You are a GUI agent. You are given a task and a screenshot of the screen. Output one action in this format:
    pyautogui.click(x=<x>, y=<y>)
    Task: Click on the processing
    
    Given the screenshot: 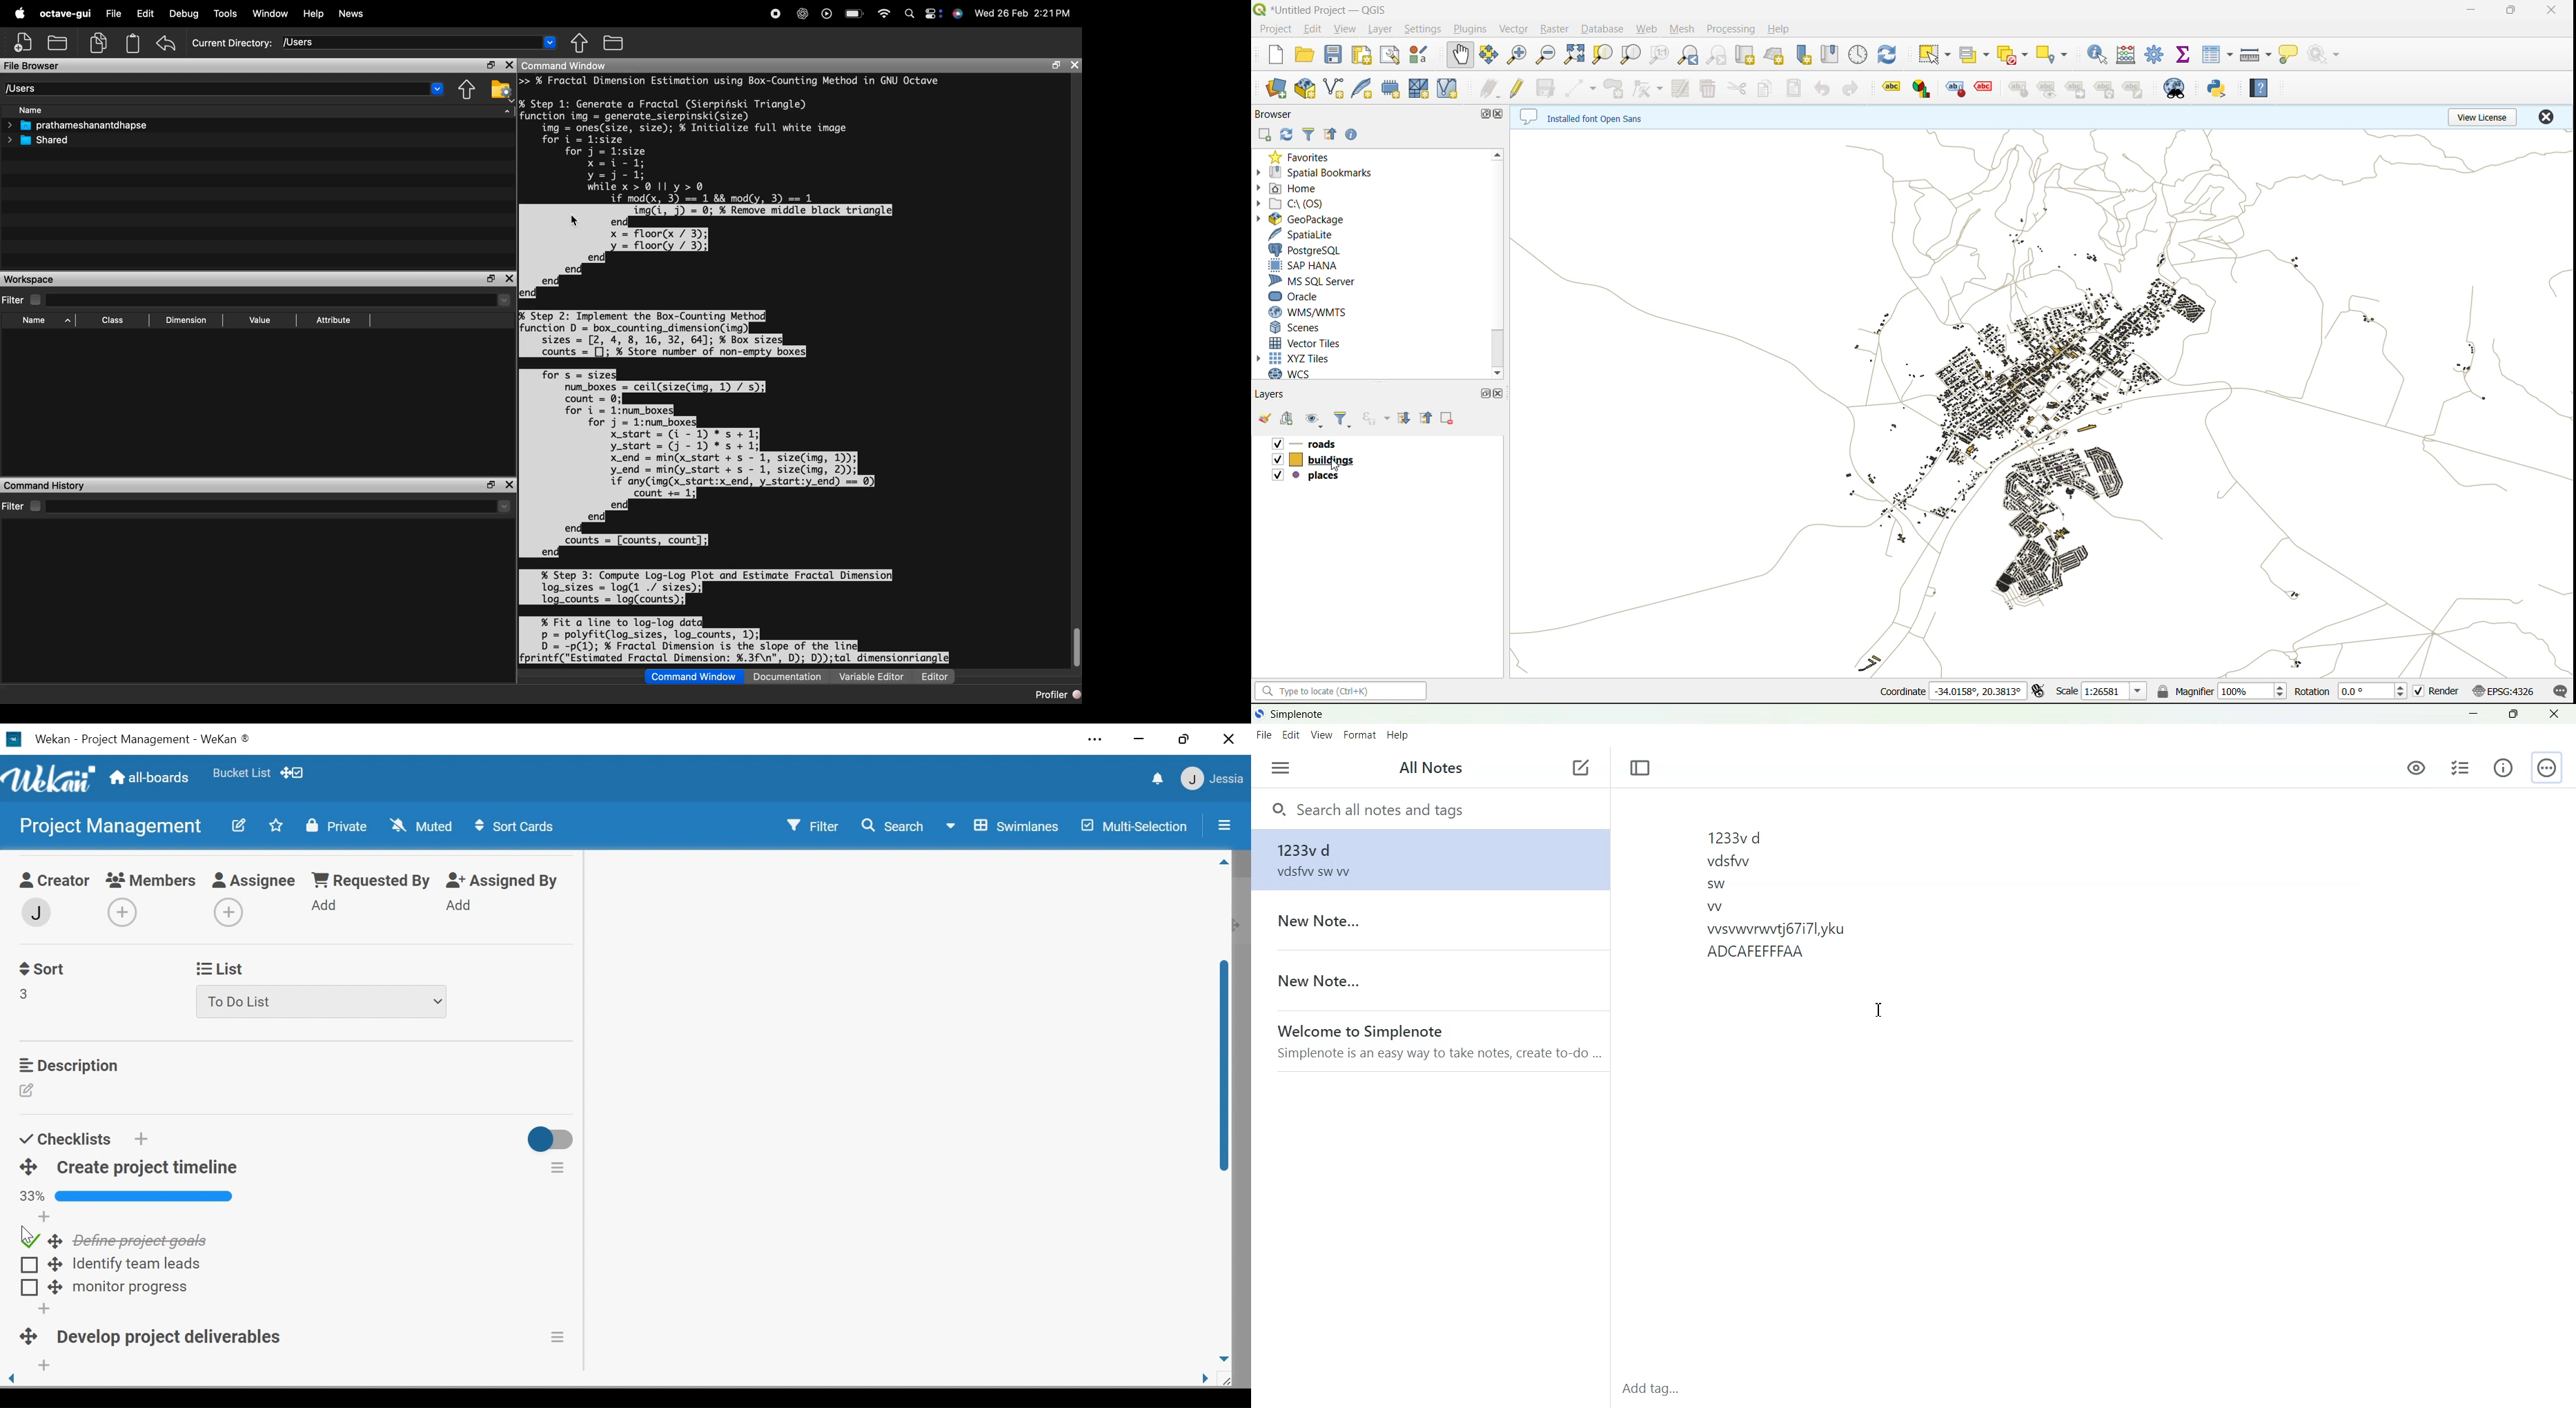 What is the action you would take?
    pyautogui.click(x=1730, y=28)
    